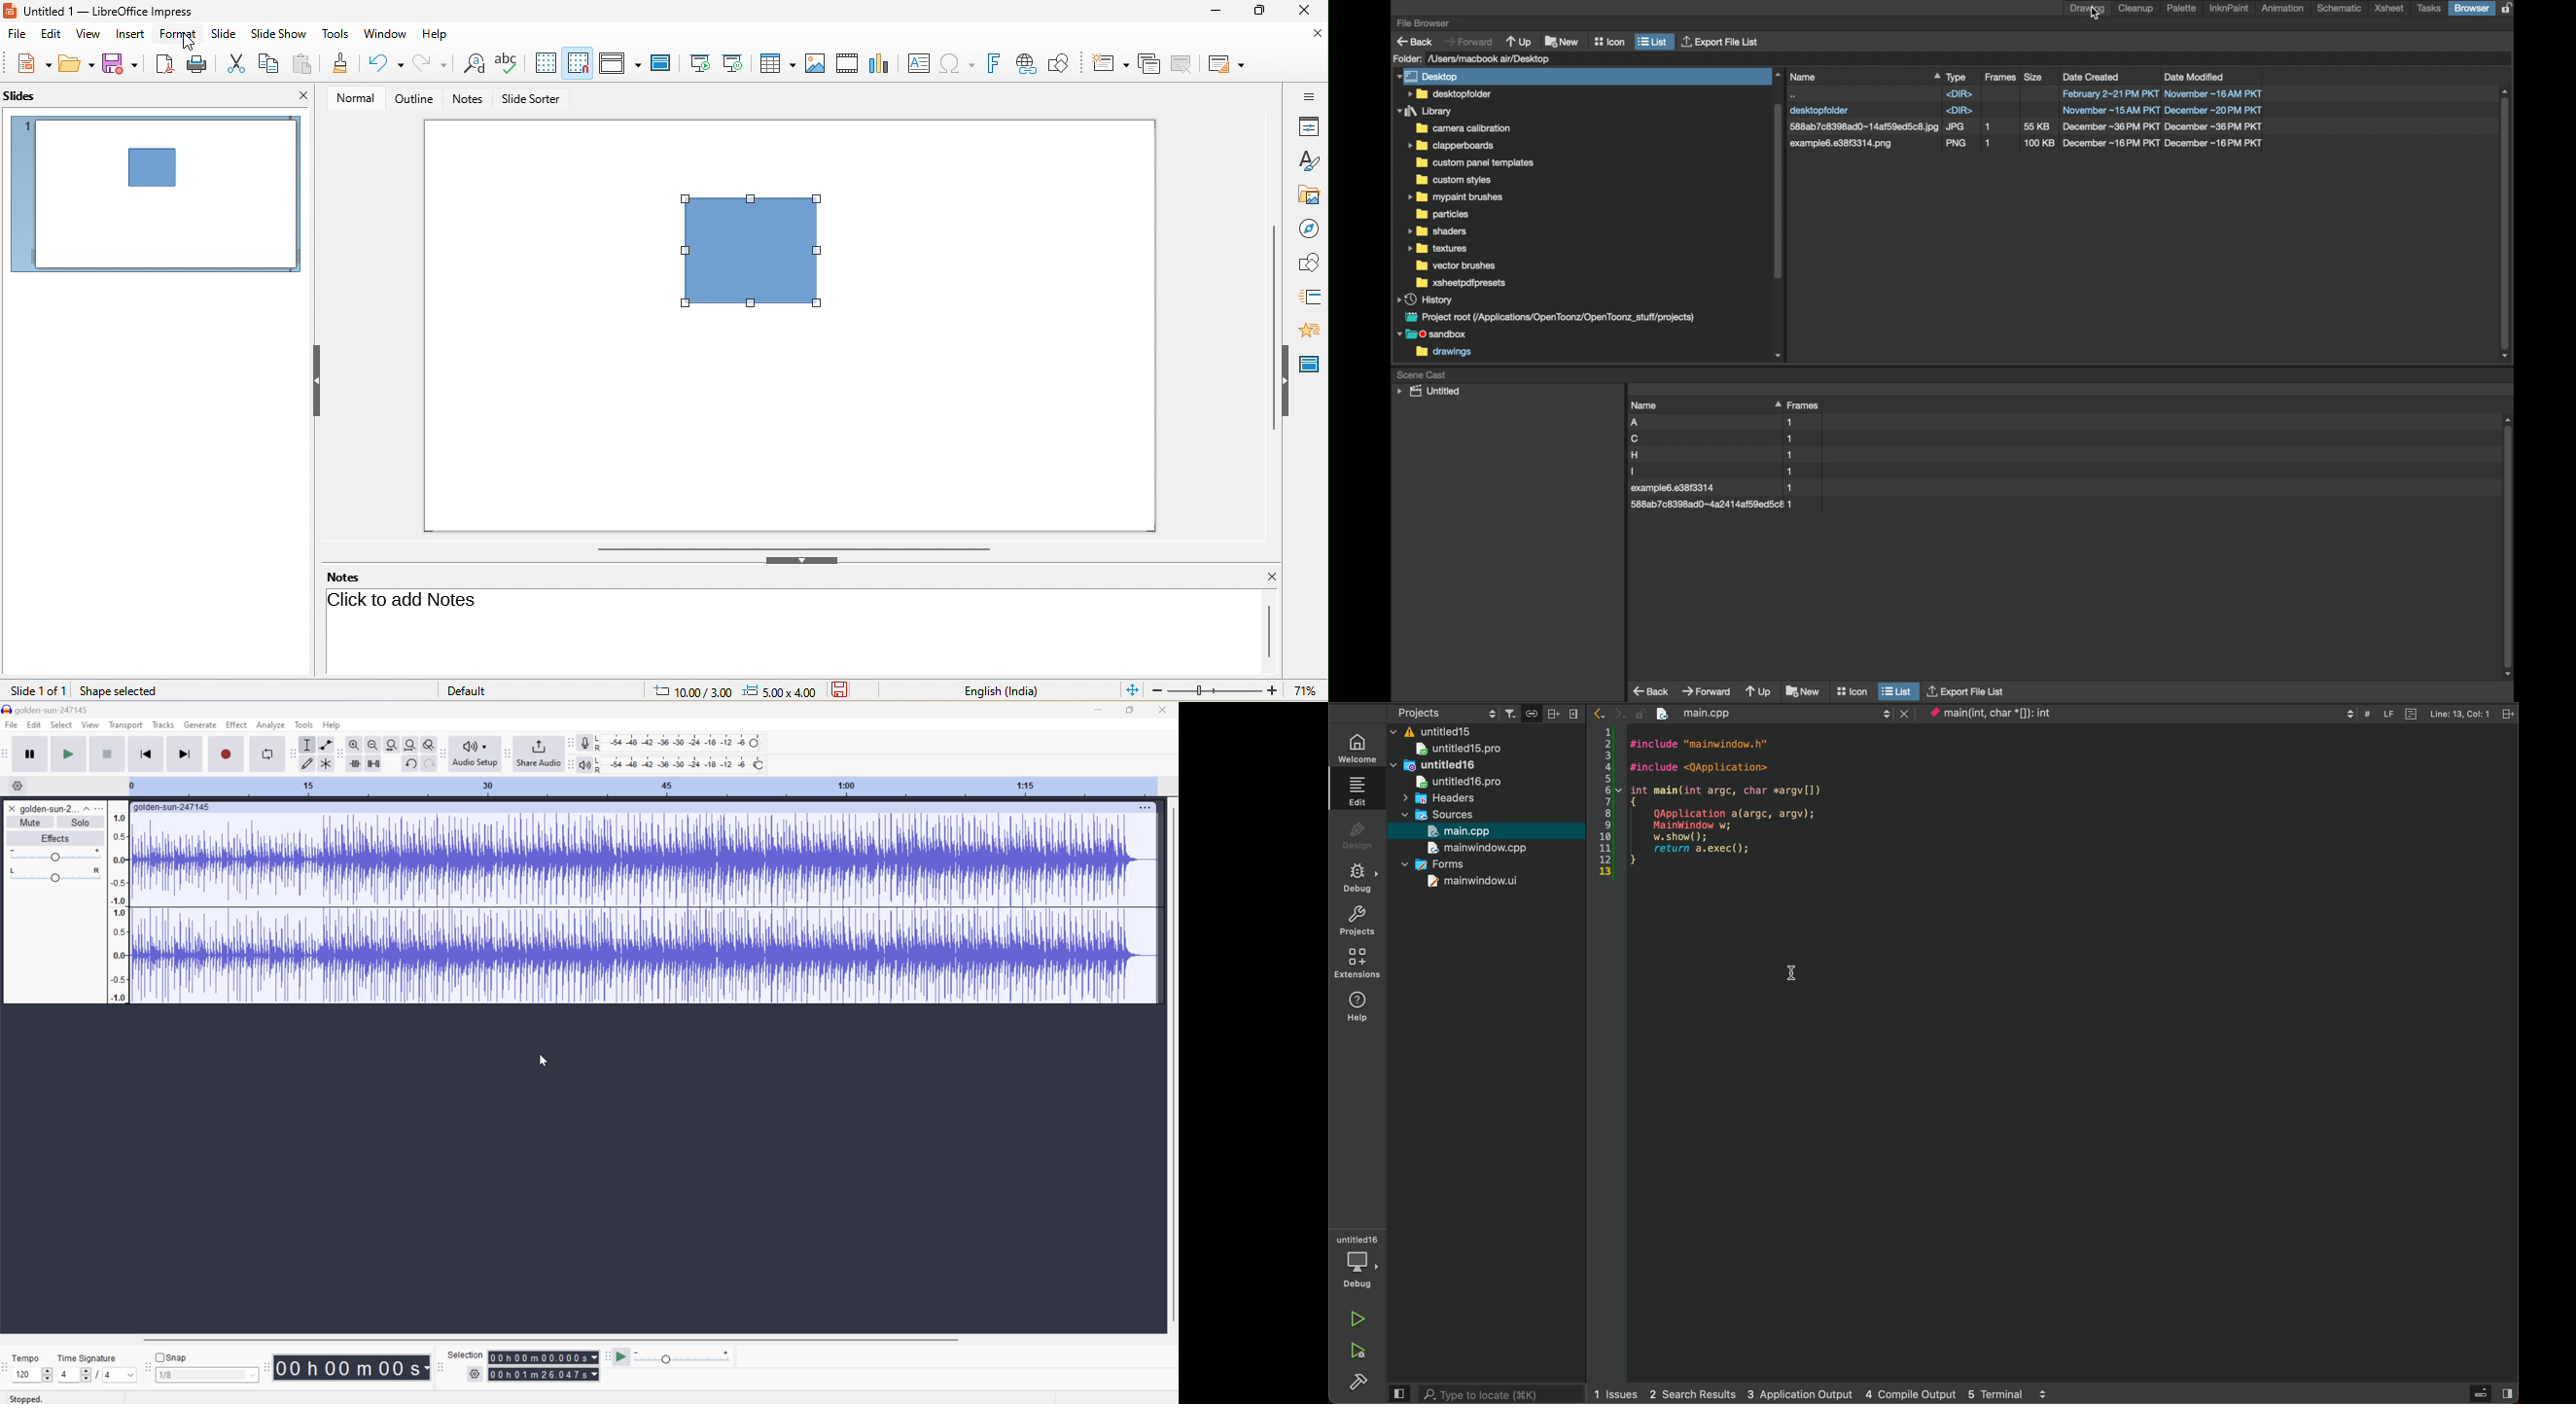 The image size is (2576, 1428). Describe the element at coordinates (410, 764) in the screenshot. I see `Undo` at that location.